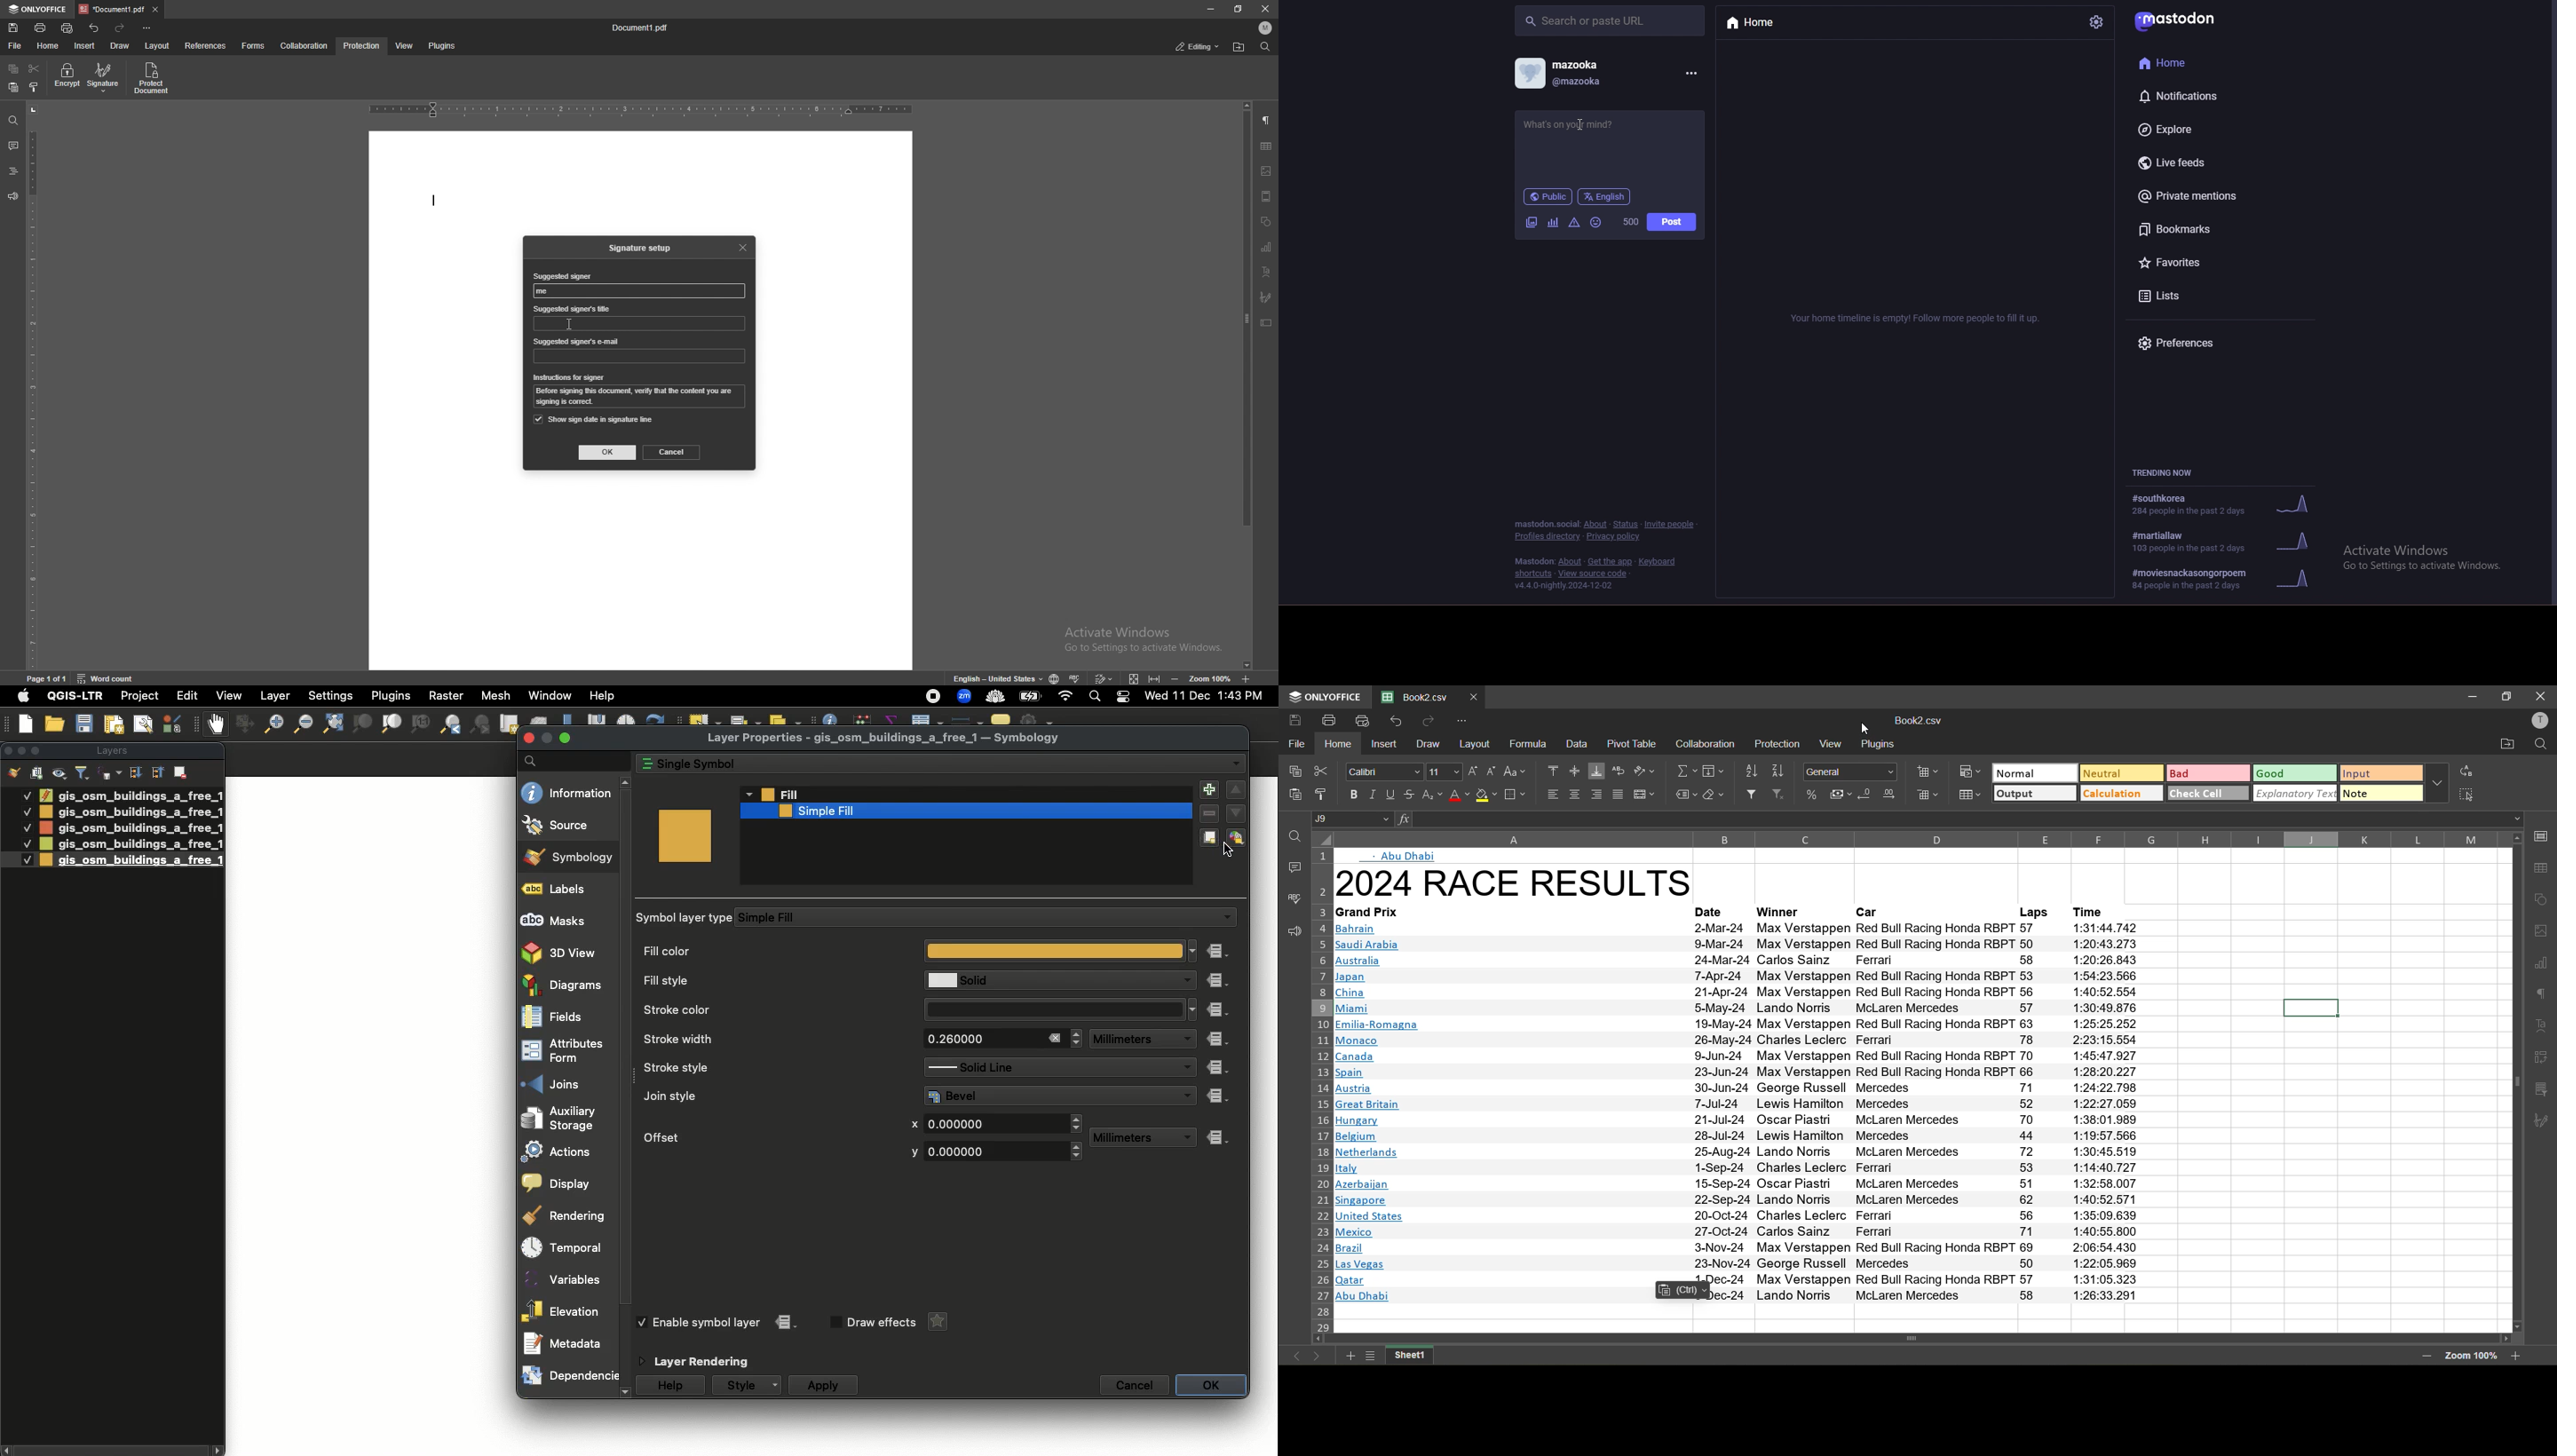  Describe the element at coordinates (1715, 772) in the screenshot. I see `field` at that location.